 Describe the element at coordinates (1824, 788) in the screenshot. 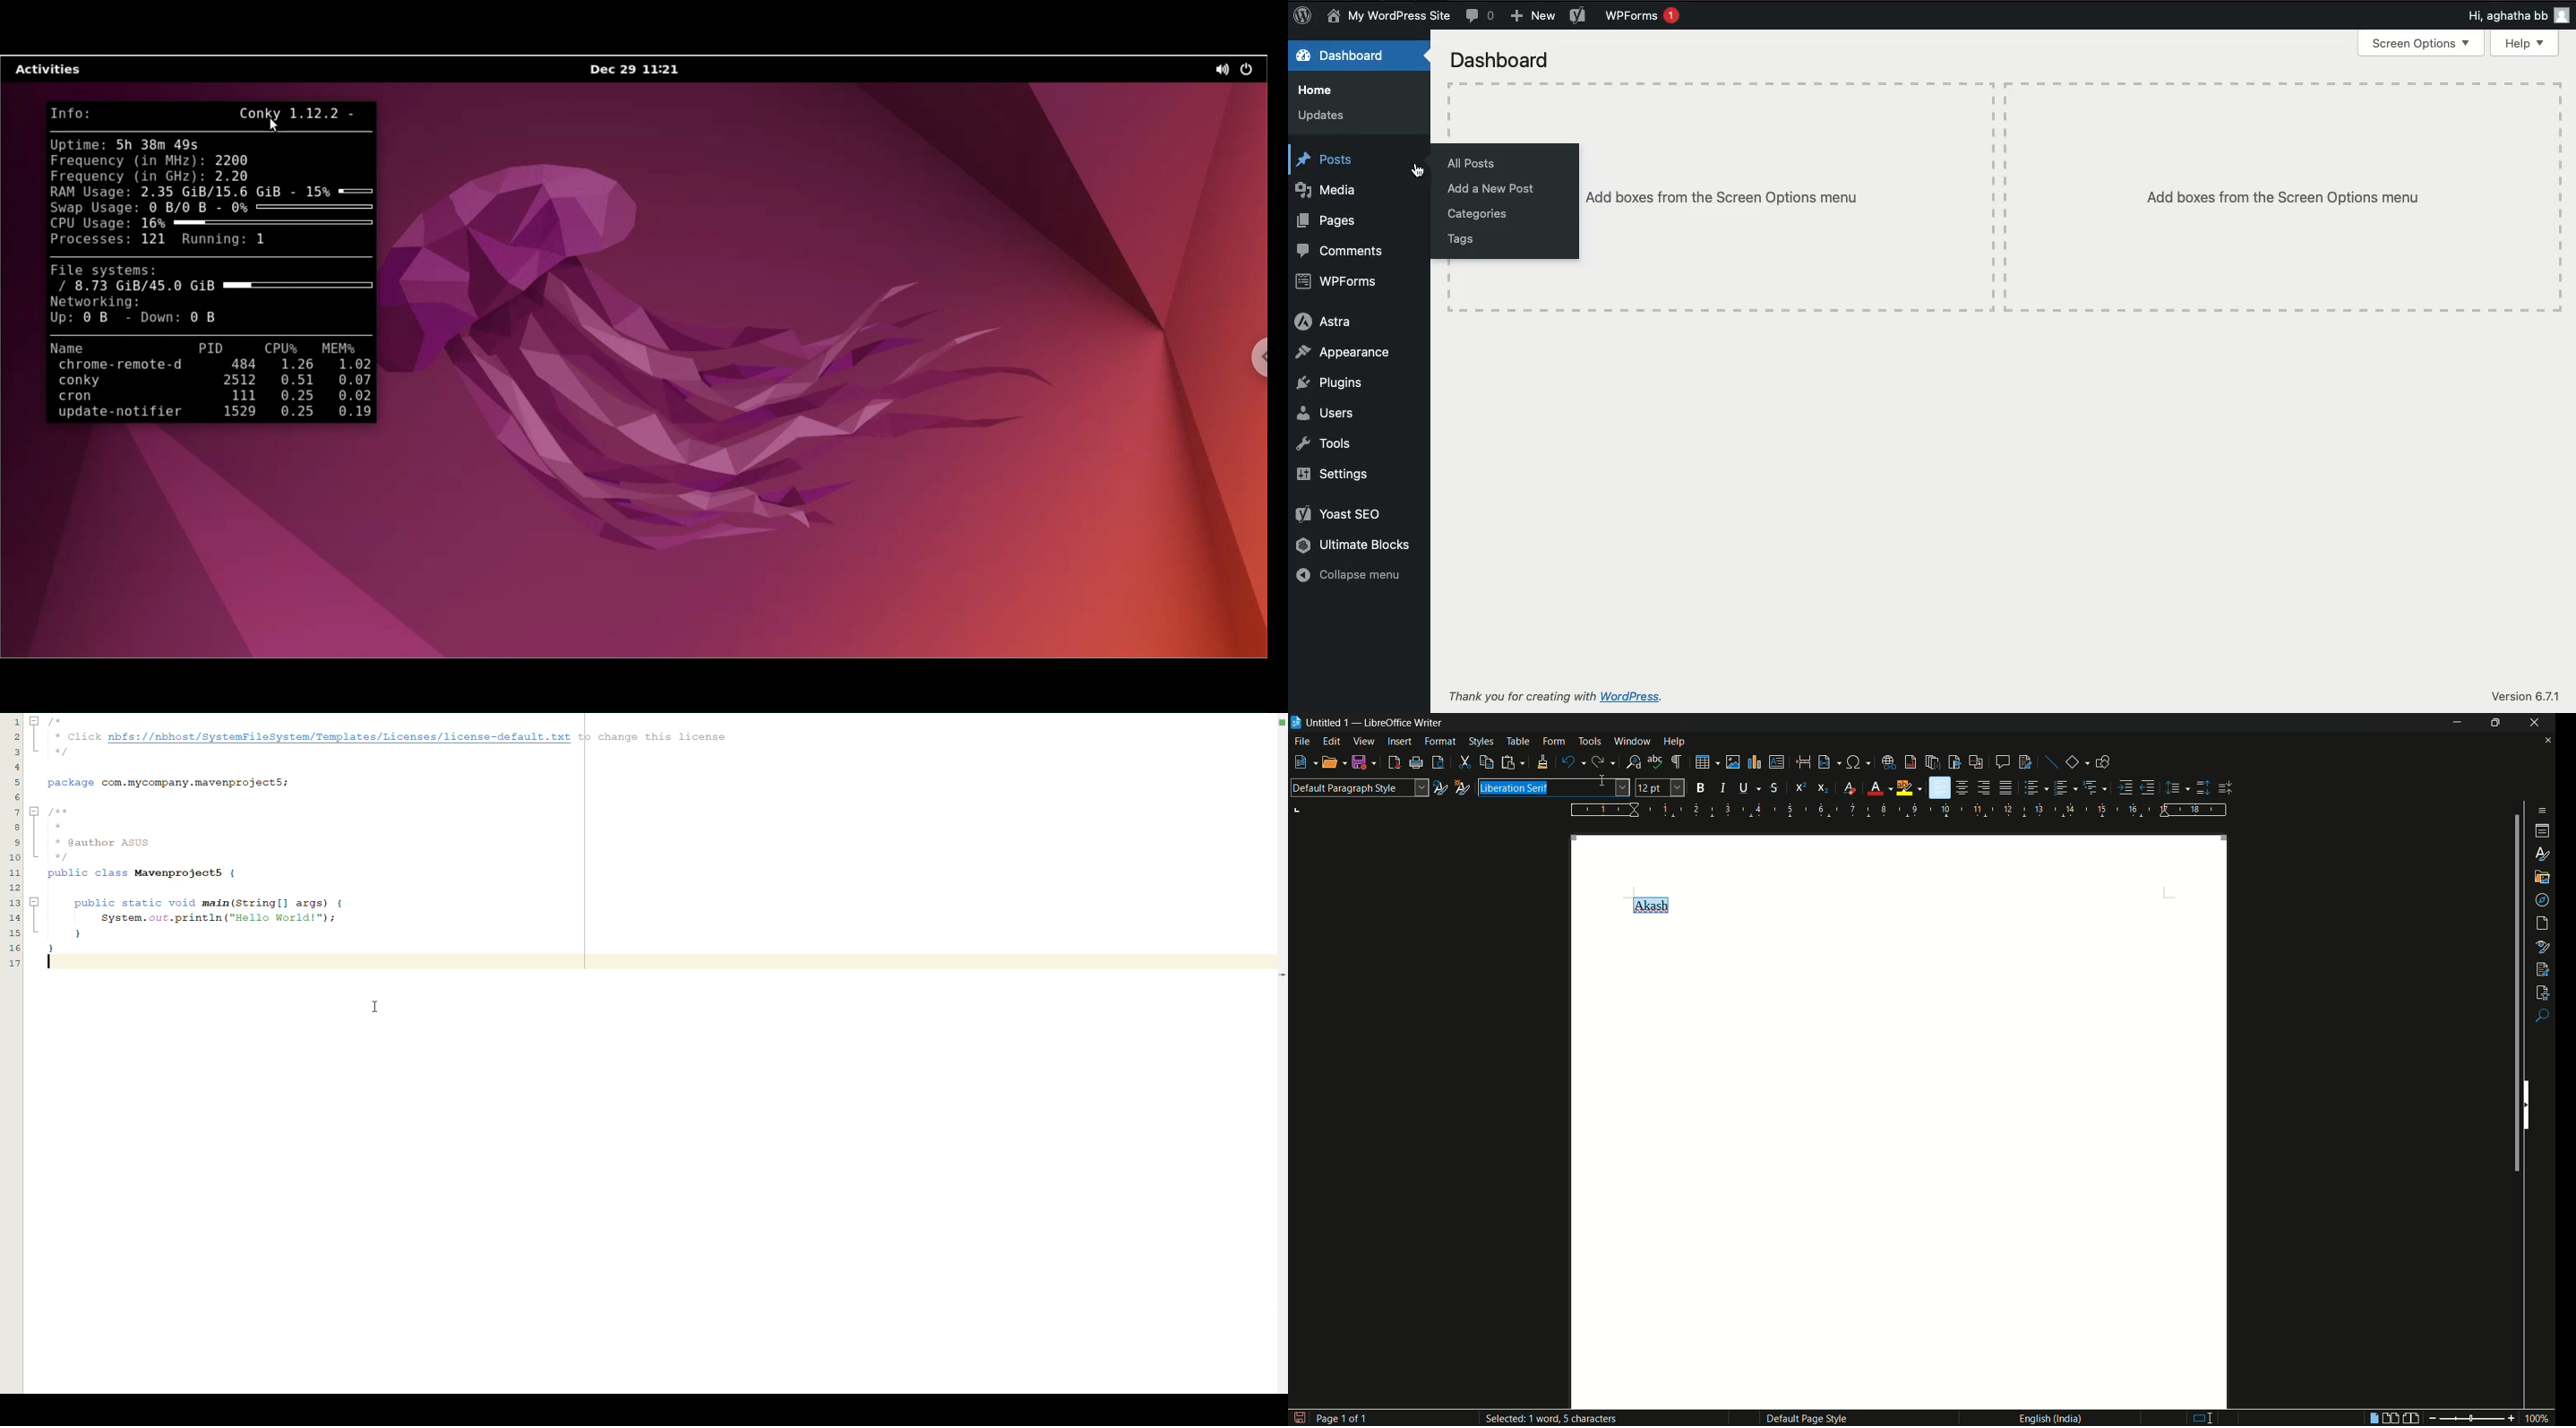

I see `subscript` at that location.